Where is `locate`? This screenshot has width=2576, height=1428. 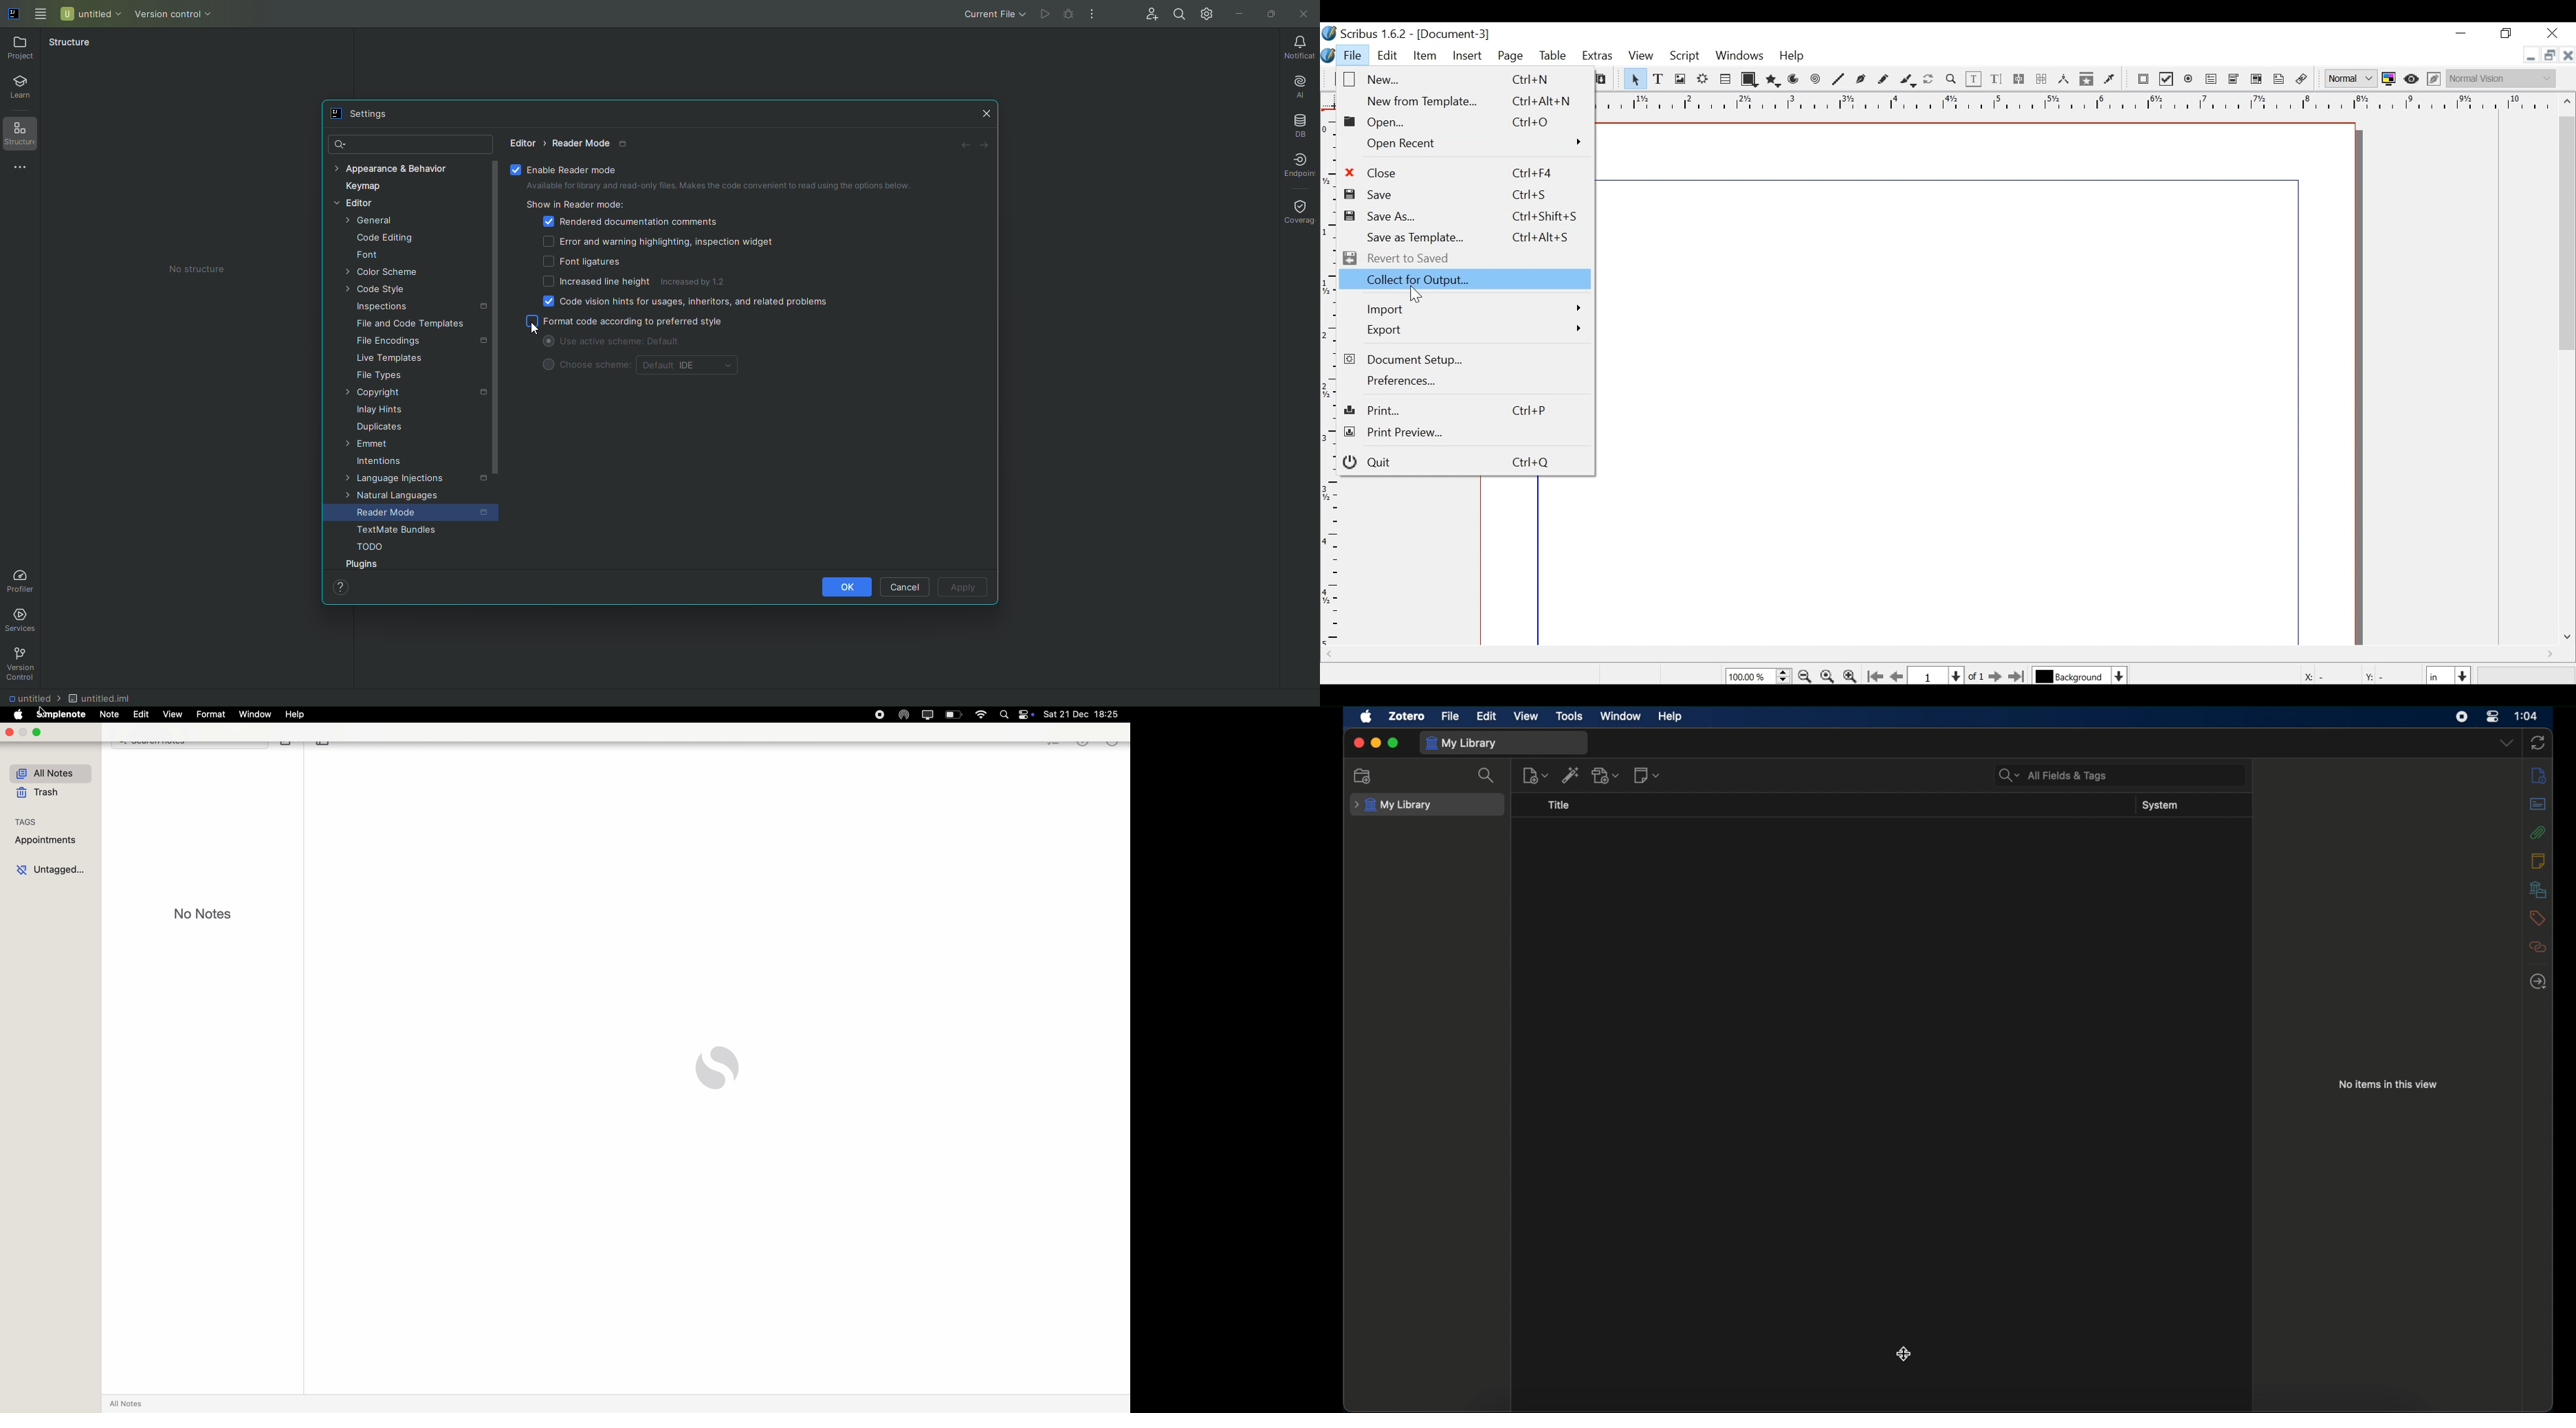
locate is located at coordinates (2538, 981).